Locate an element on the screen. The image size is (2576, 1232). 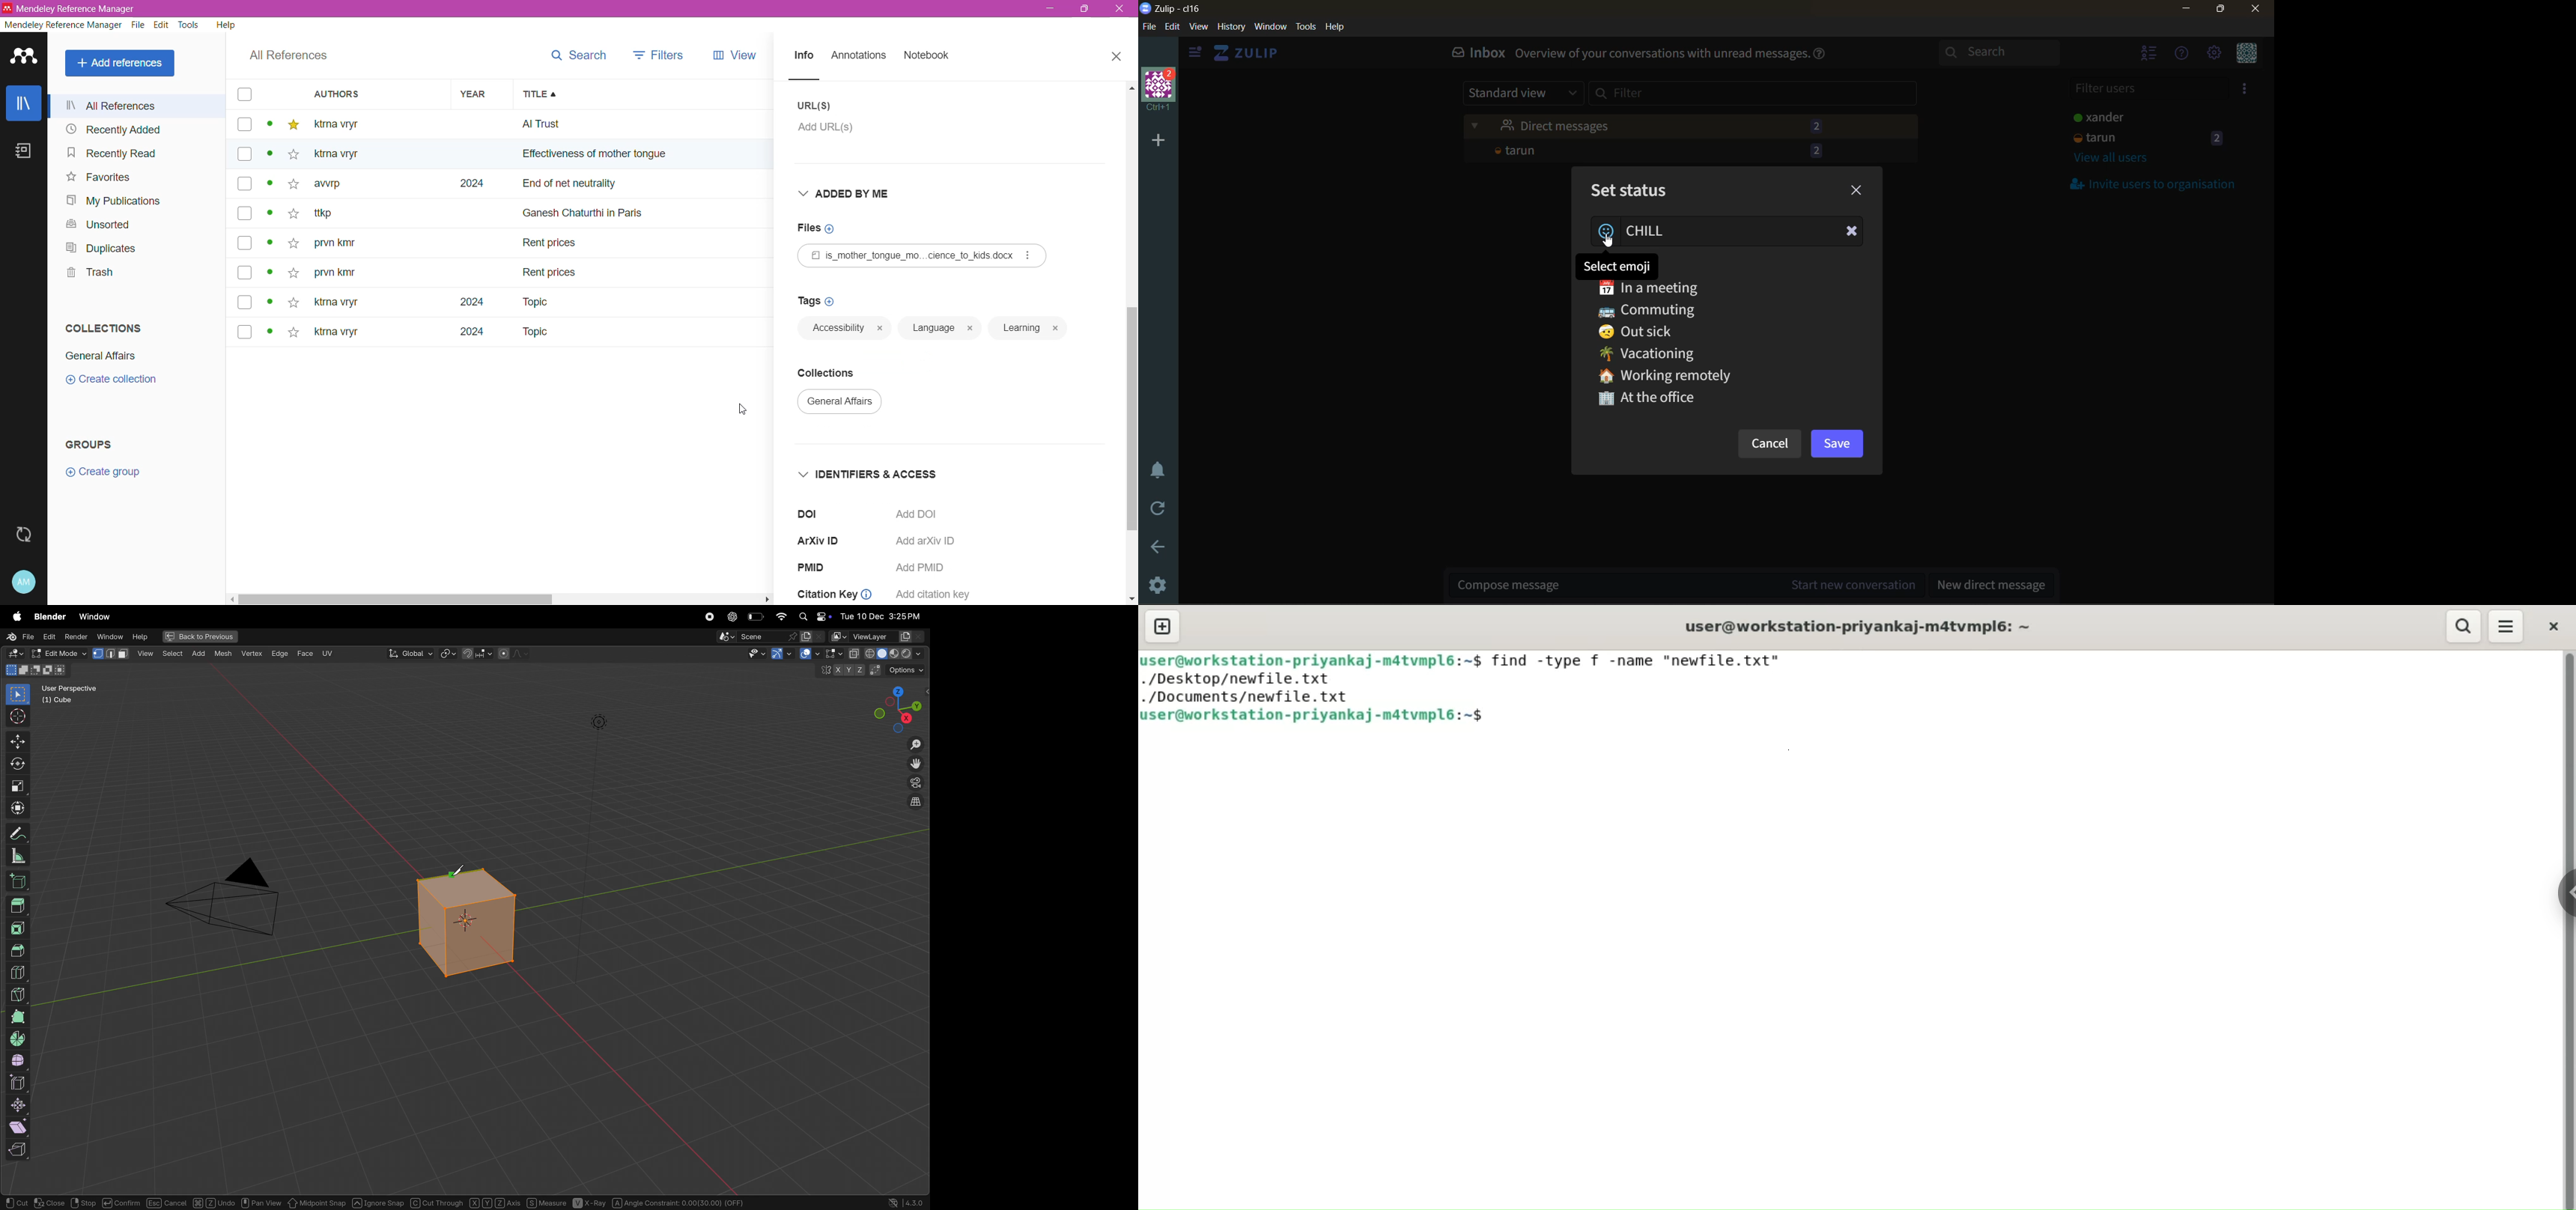
reload is located at coordinates (1157, 509).